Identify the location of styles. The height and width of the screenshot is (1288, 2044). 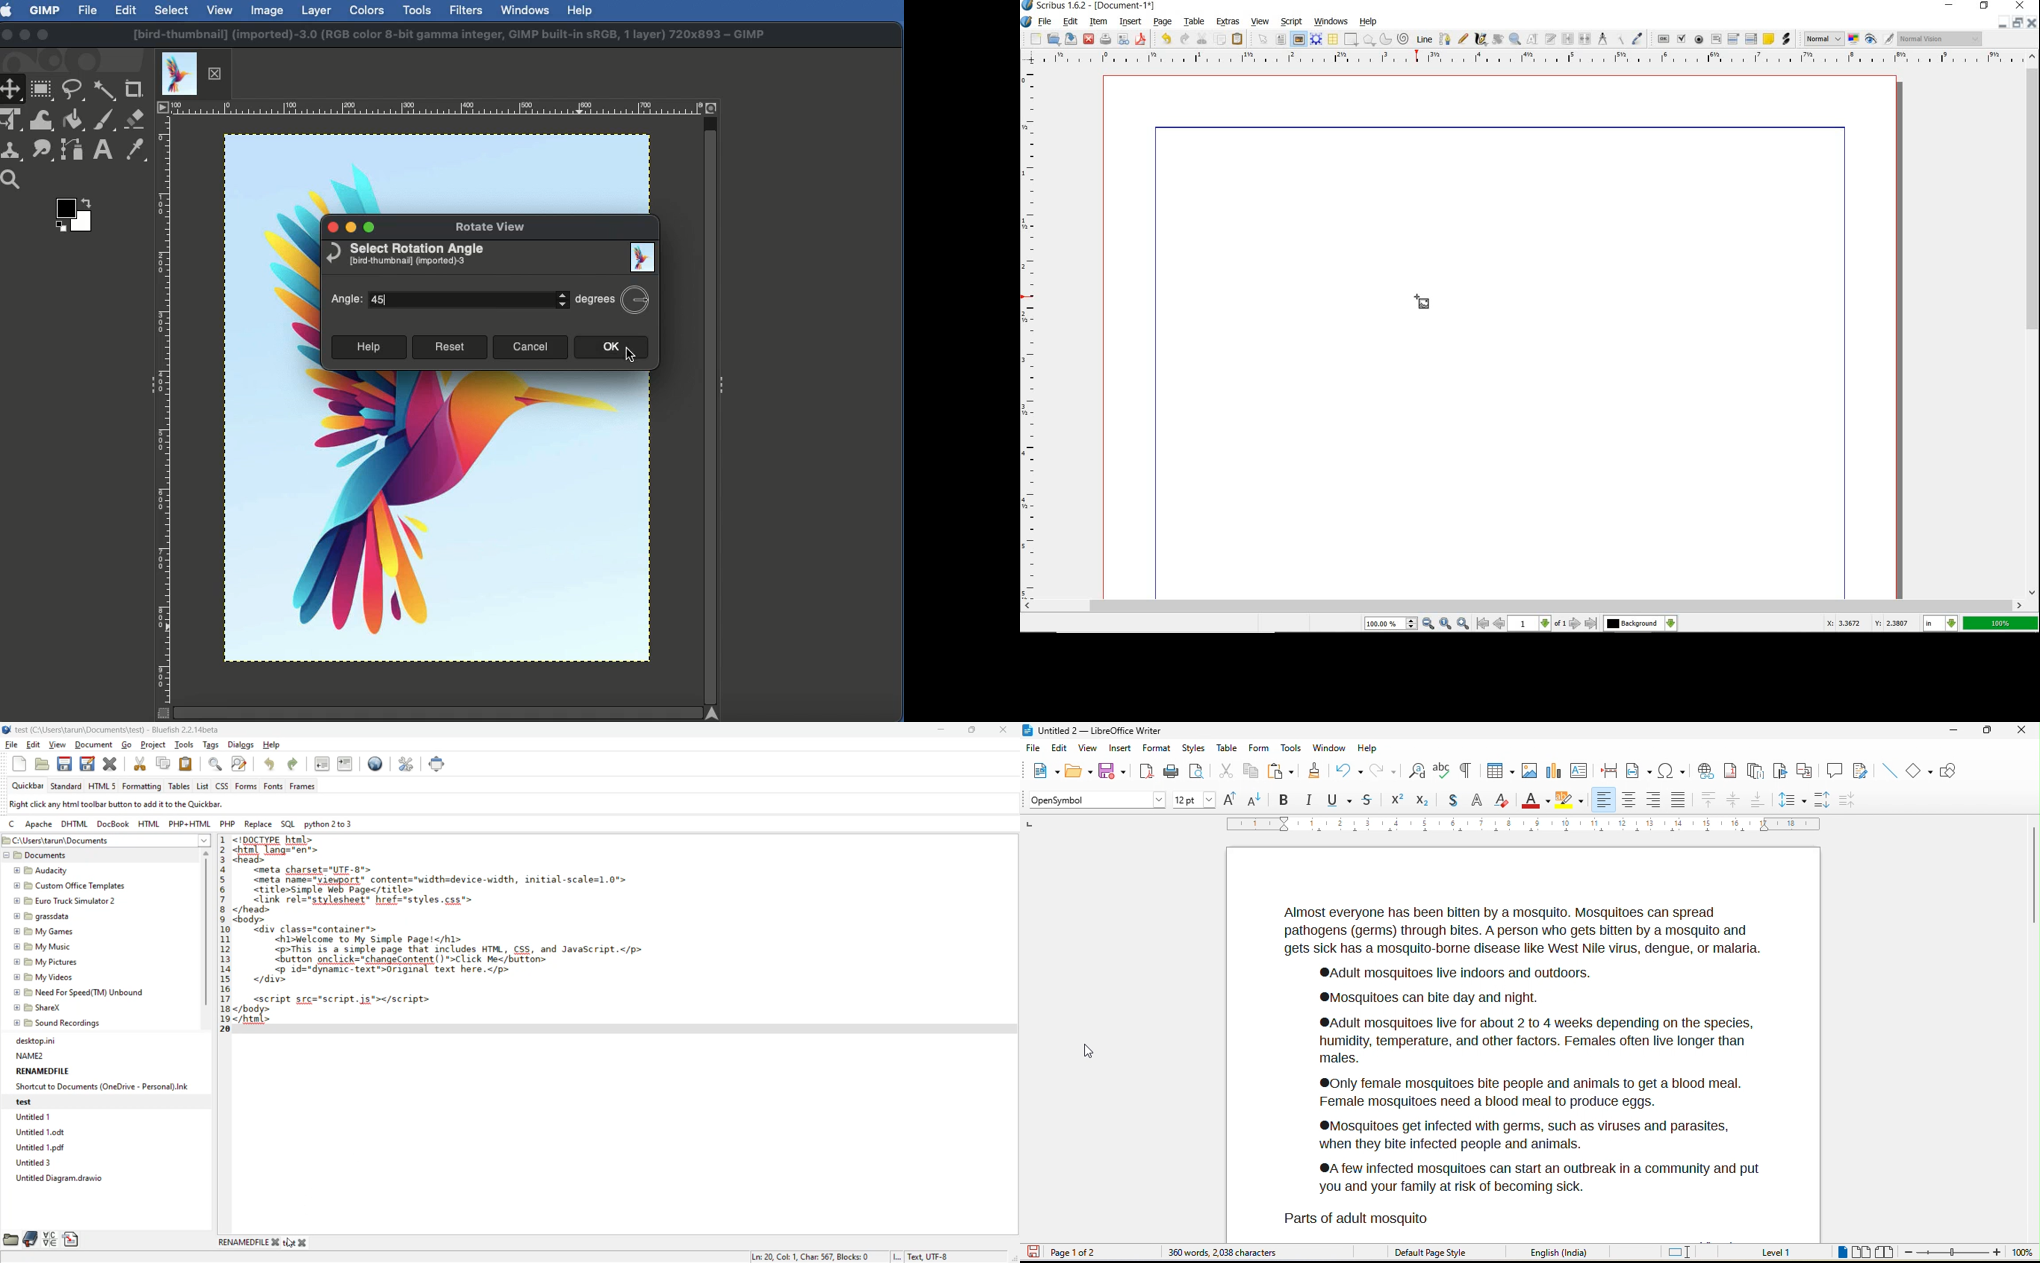
(1194, 747).